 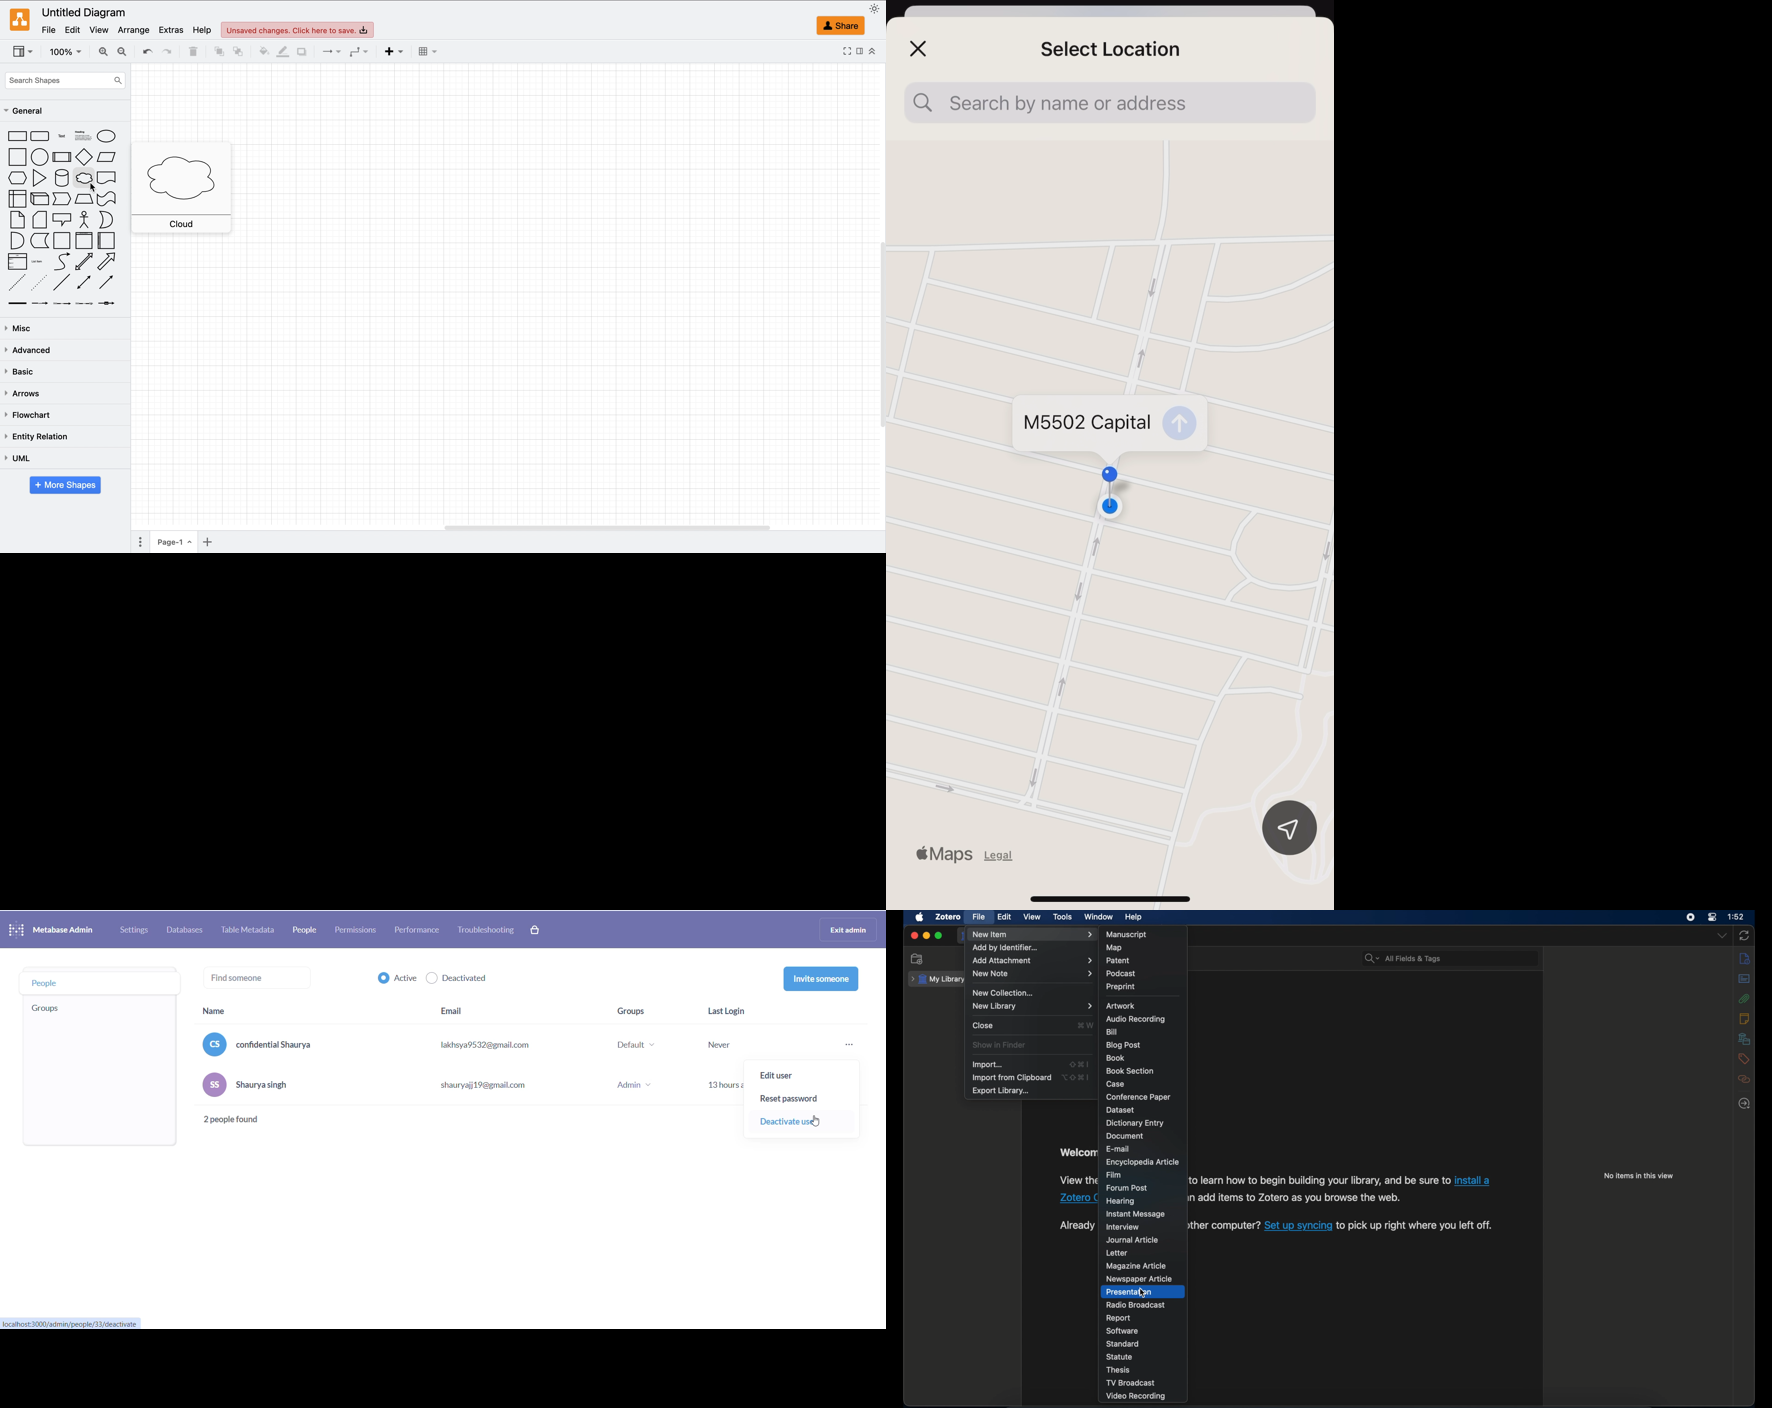 I want to click on arrows, so click(x=25, y=396).